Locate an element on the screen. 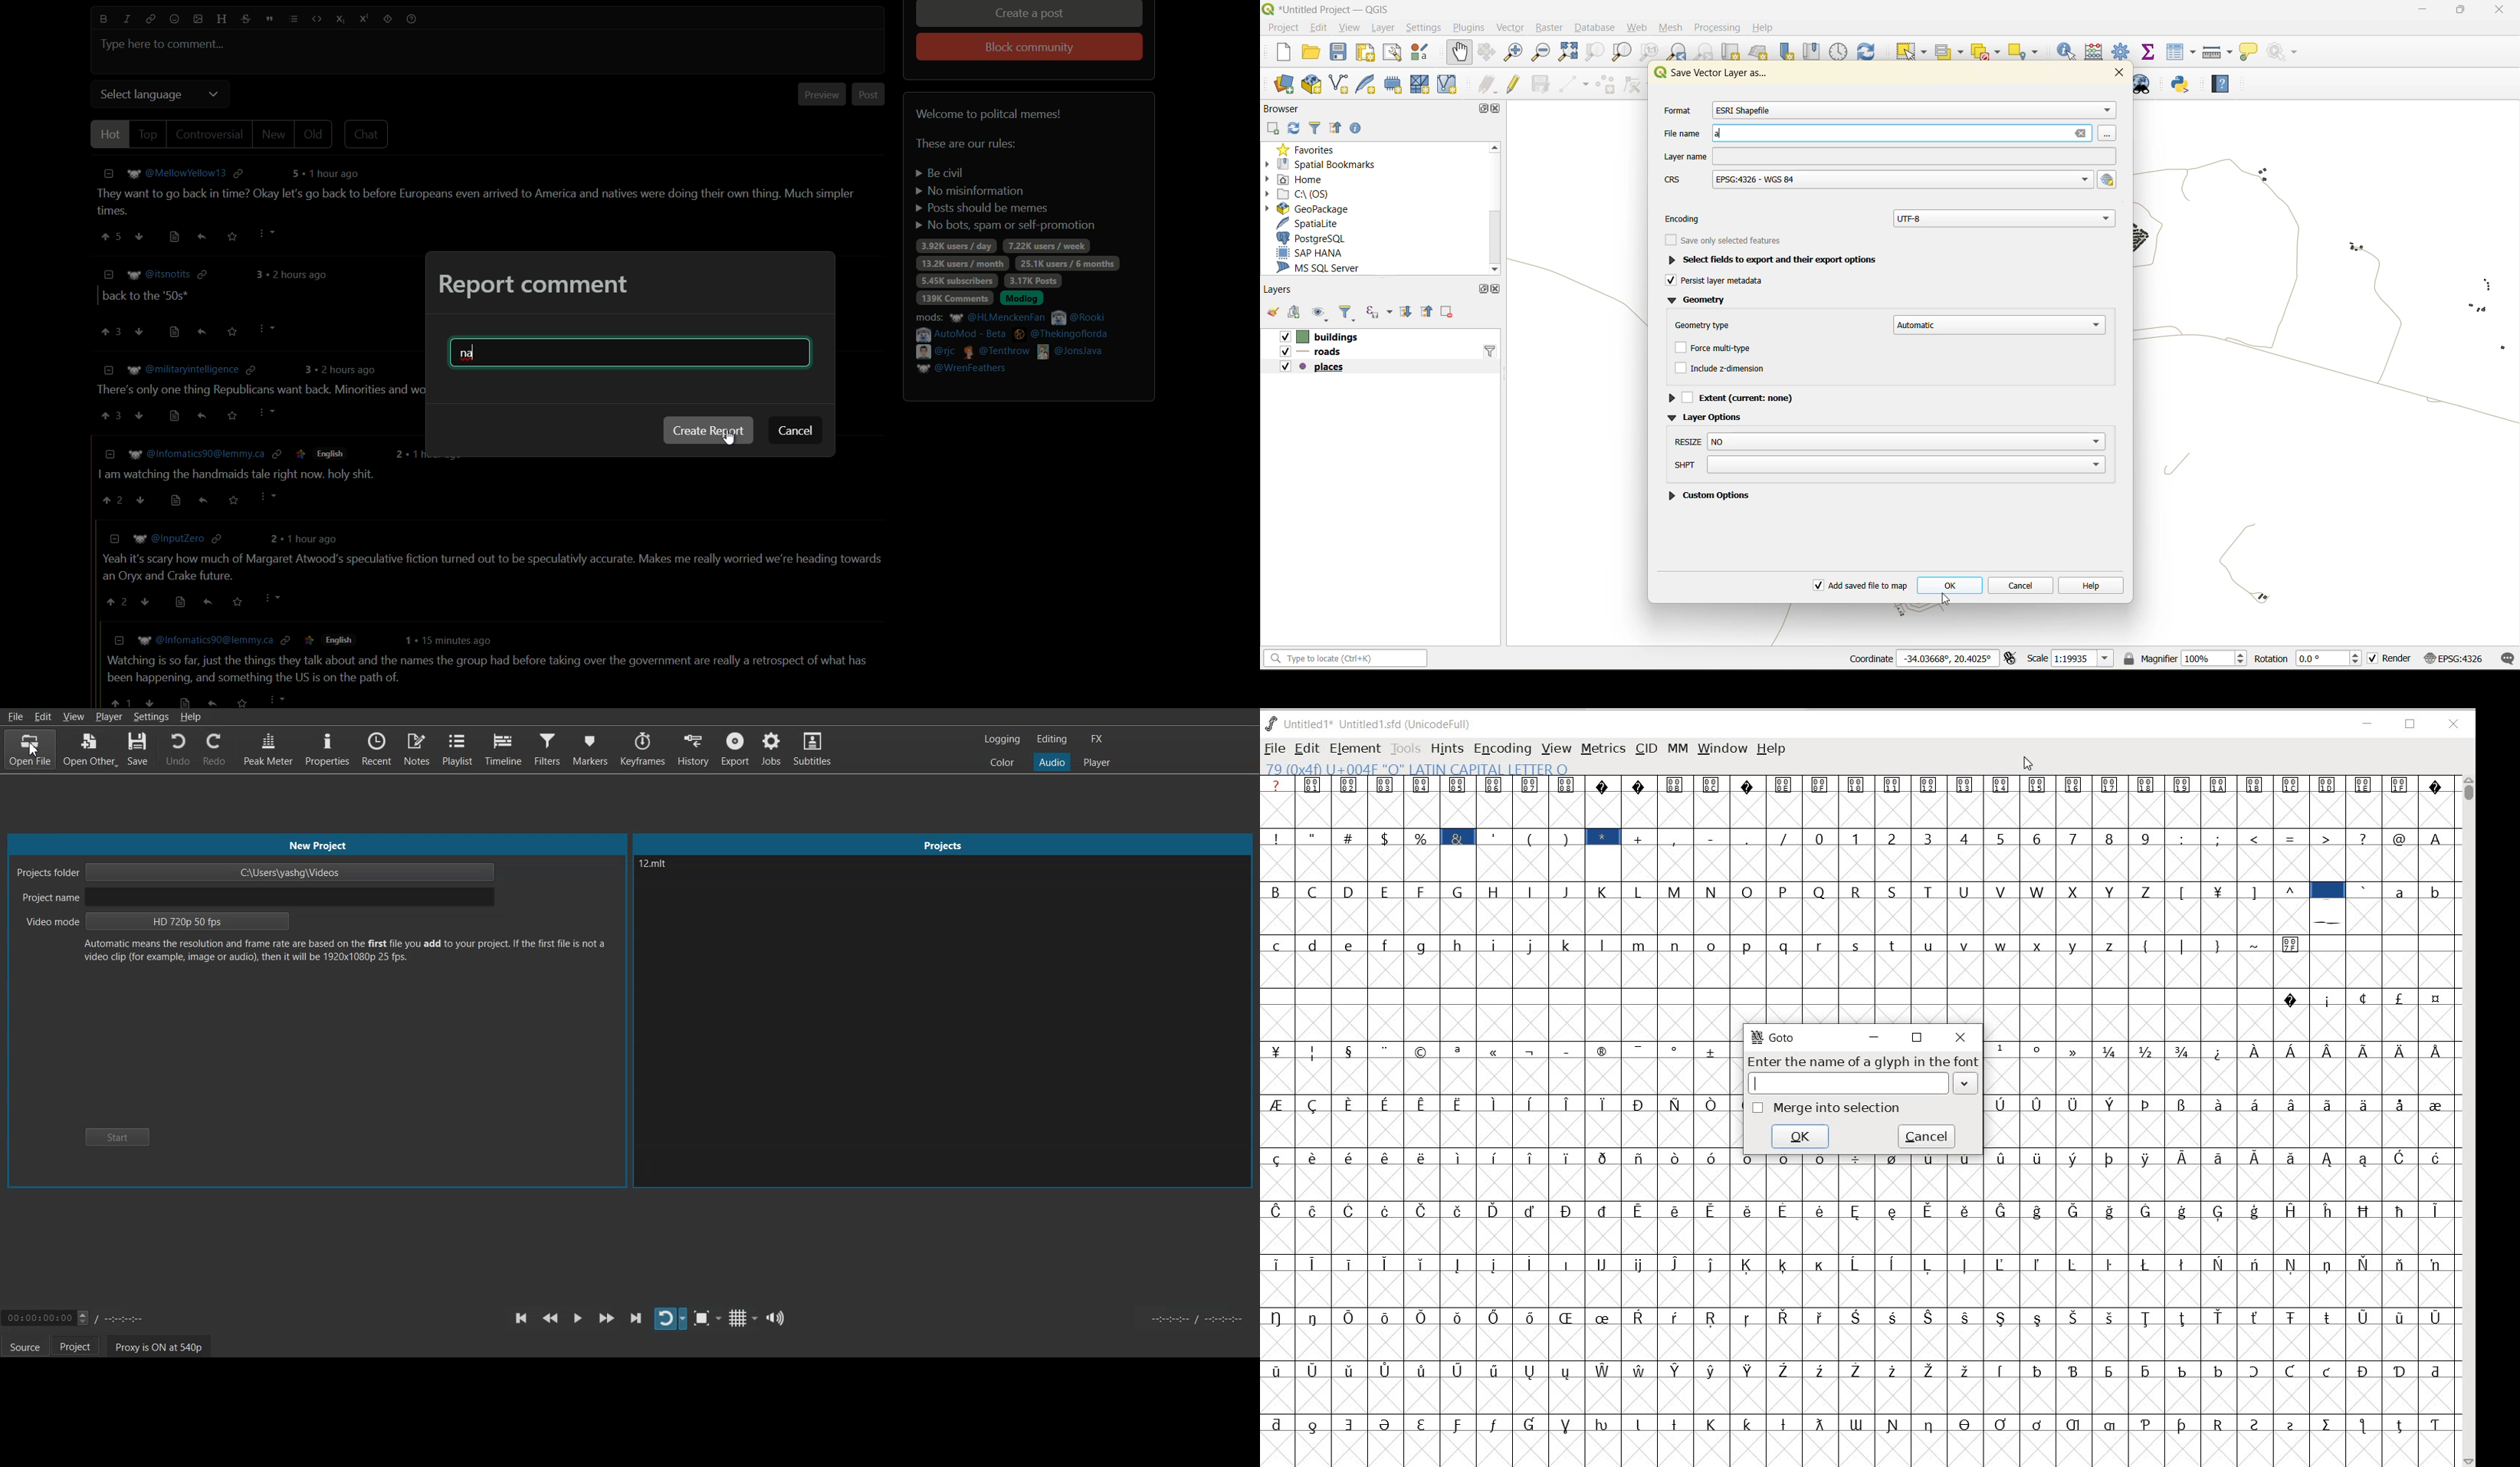  top is located at coordinates (149, 135).